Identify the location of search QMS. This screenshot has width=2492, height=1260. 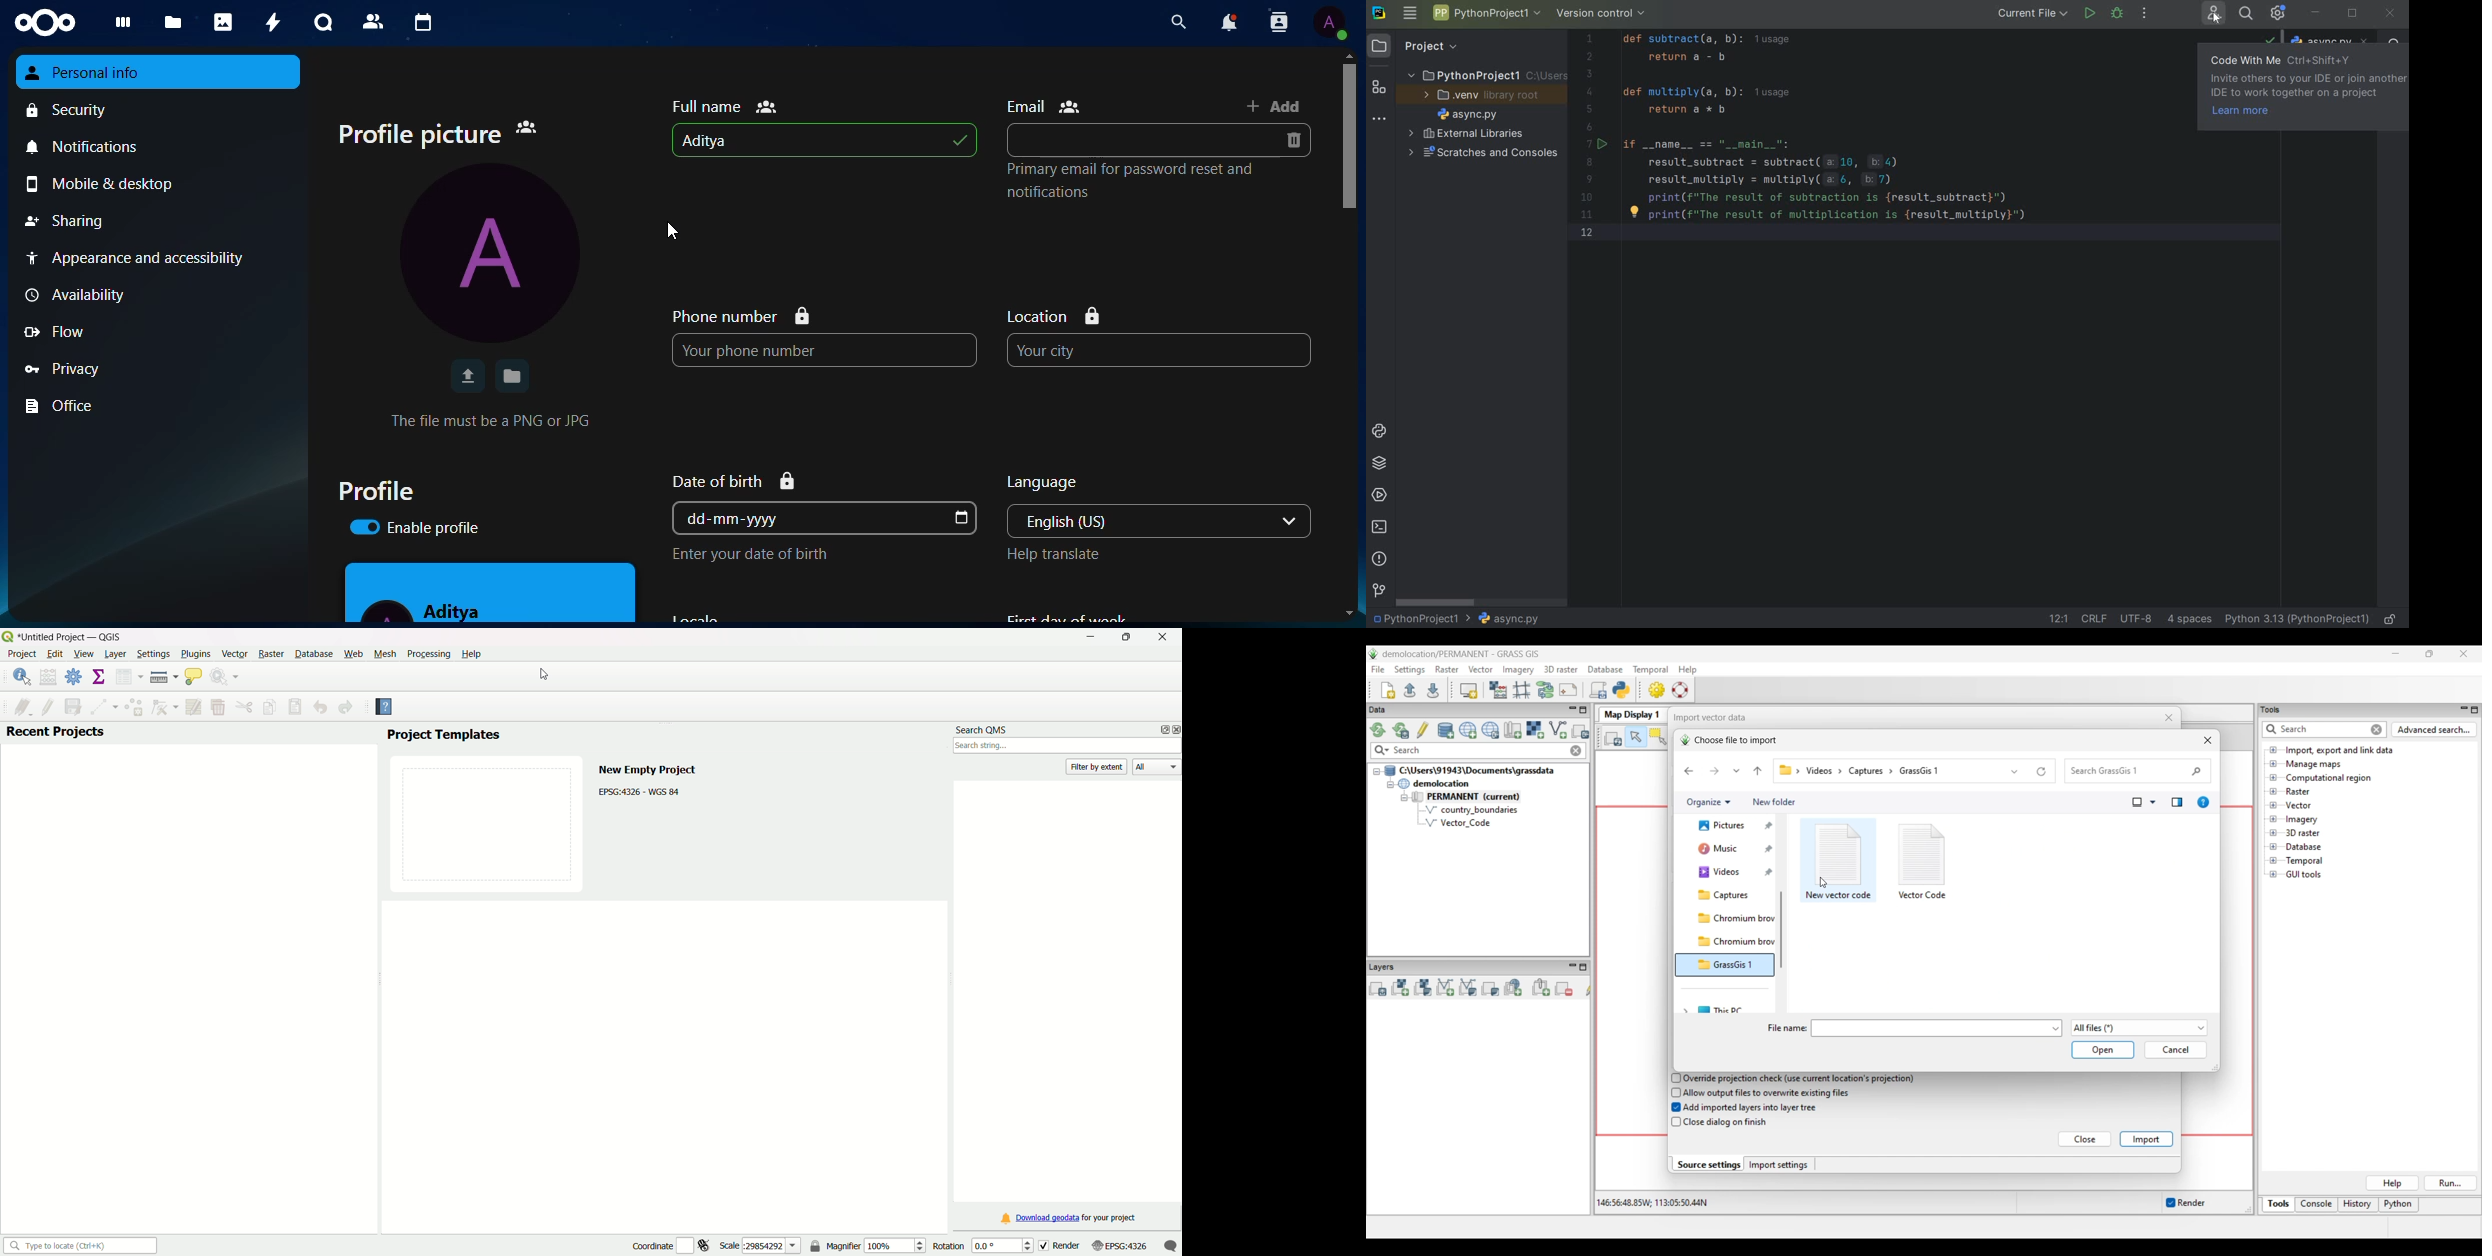
(983, 727).